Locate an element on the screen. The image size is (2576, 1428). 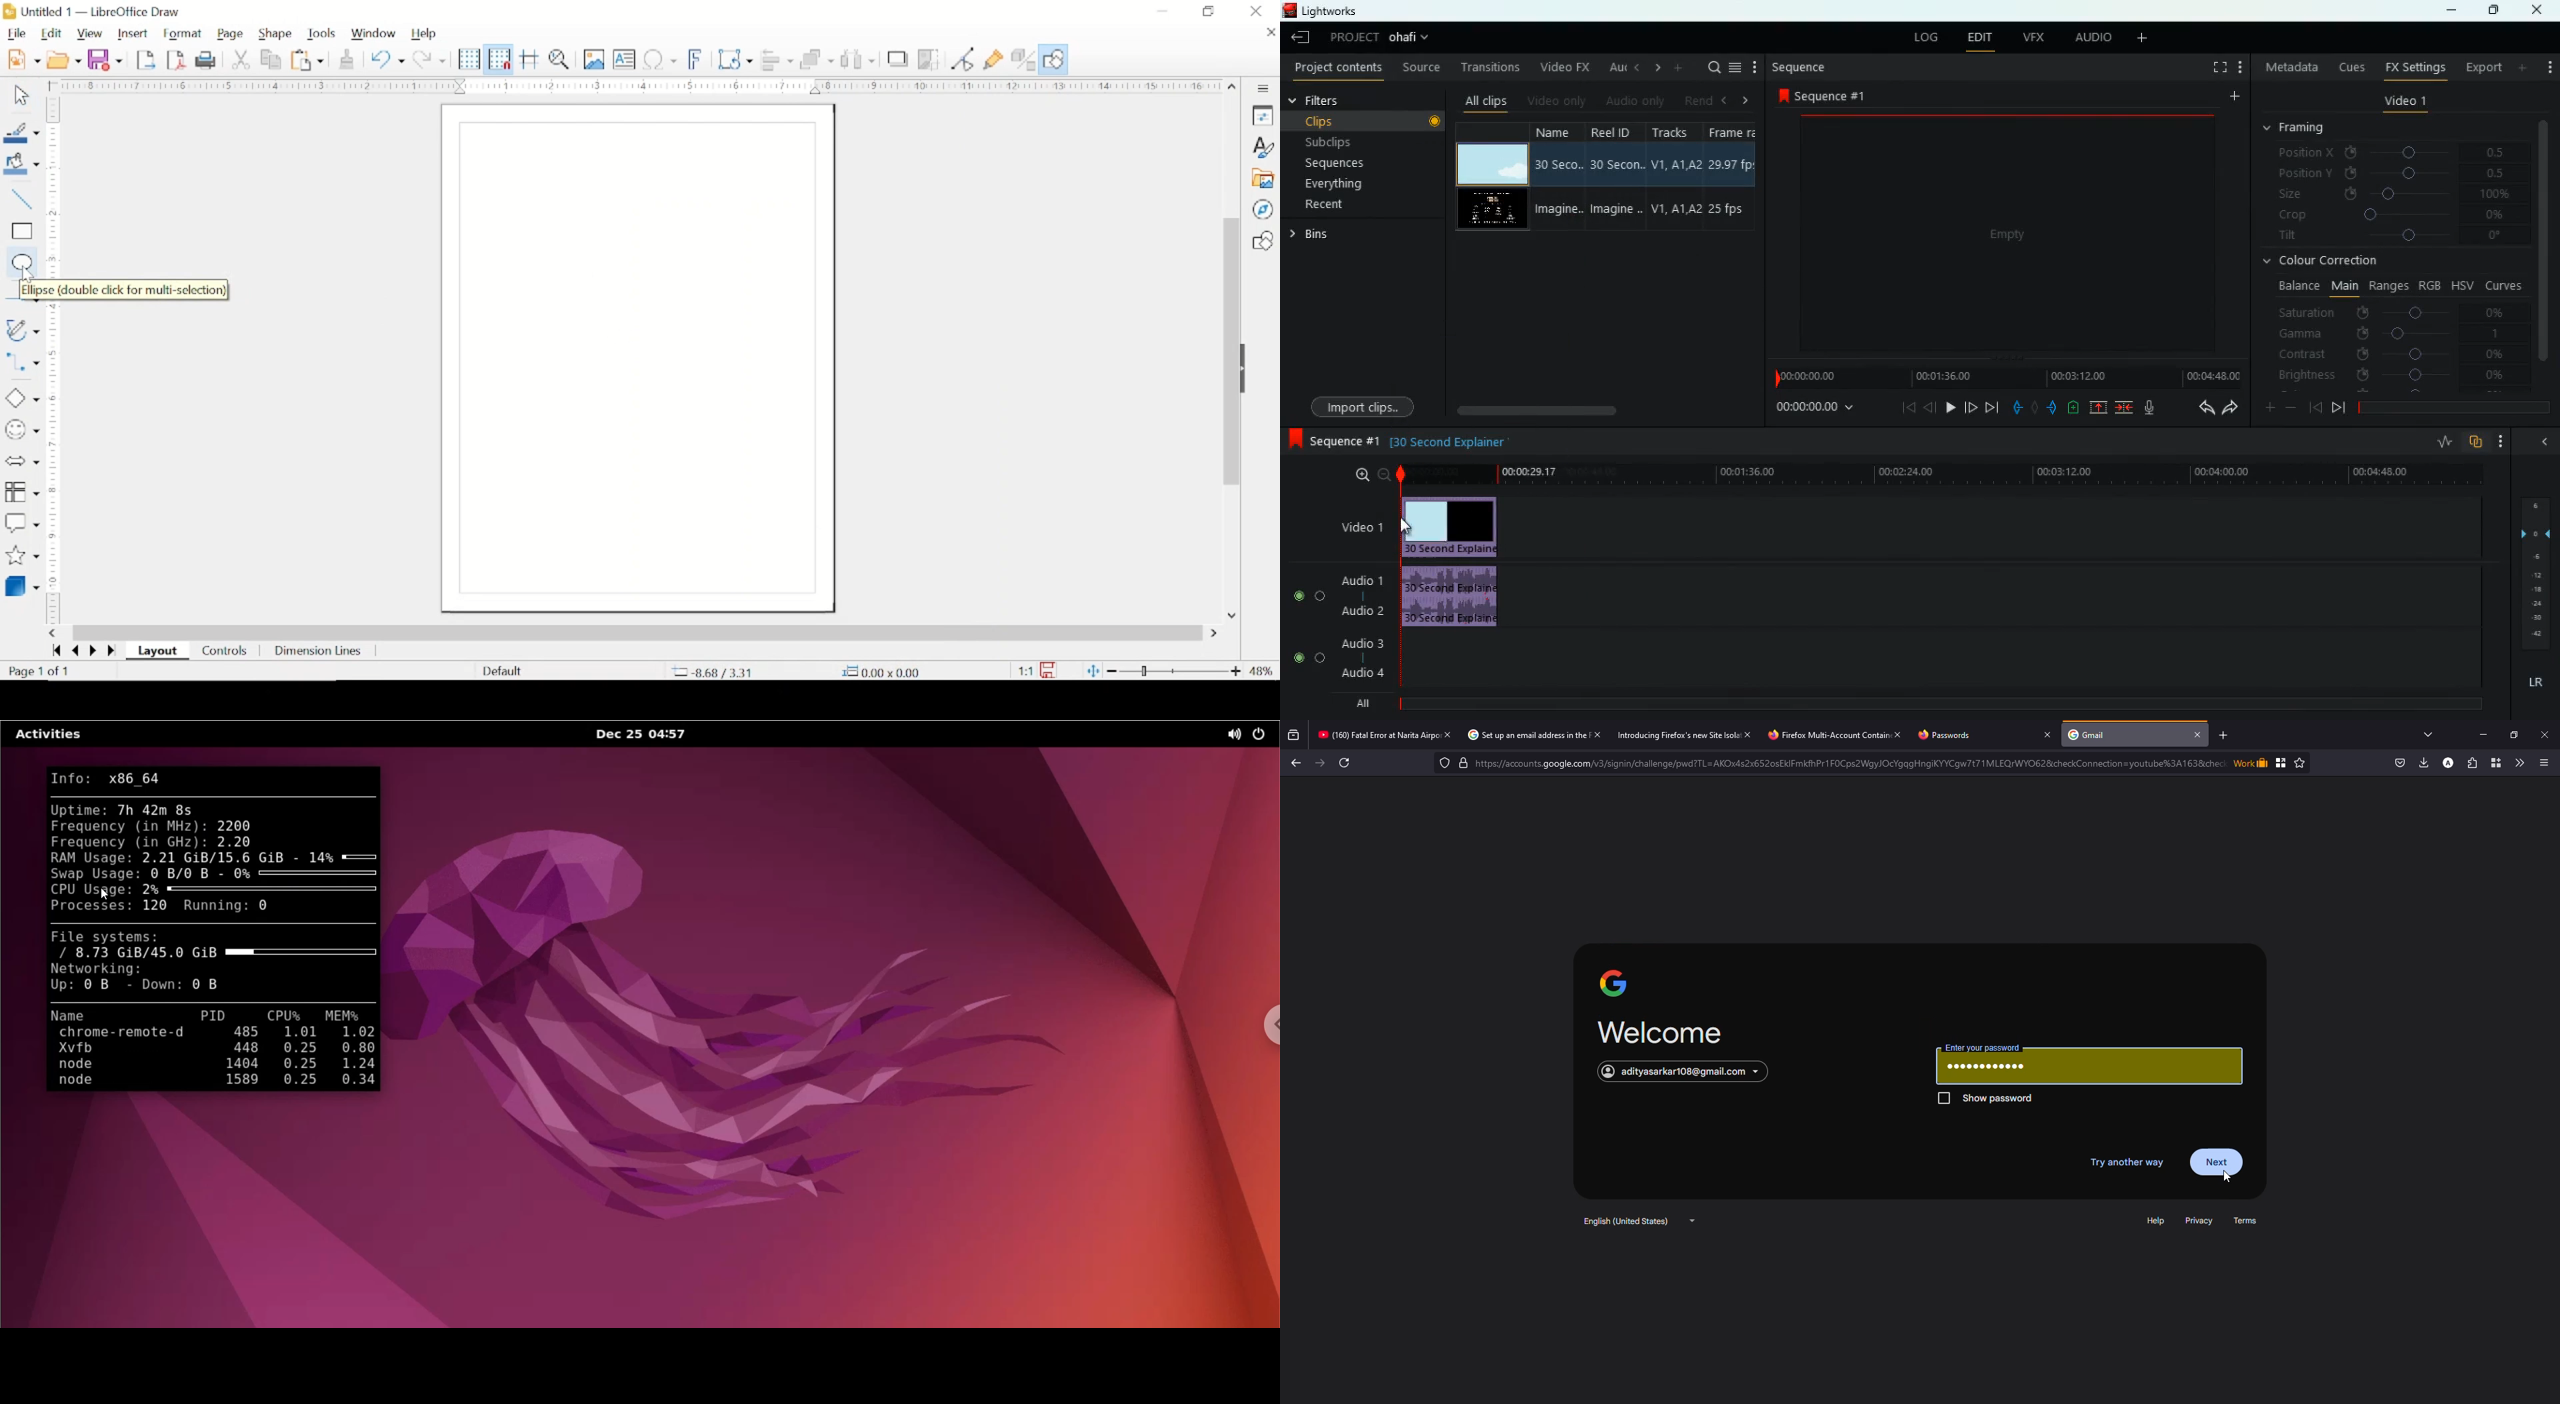
password is located at coordinates (1985, 1048).